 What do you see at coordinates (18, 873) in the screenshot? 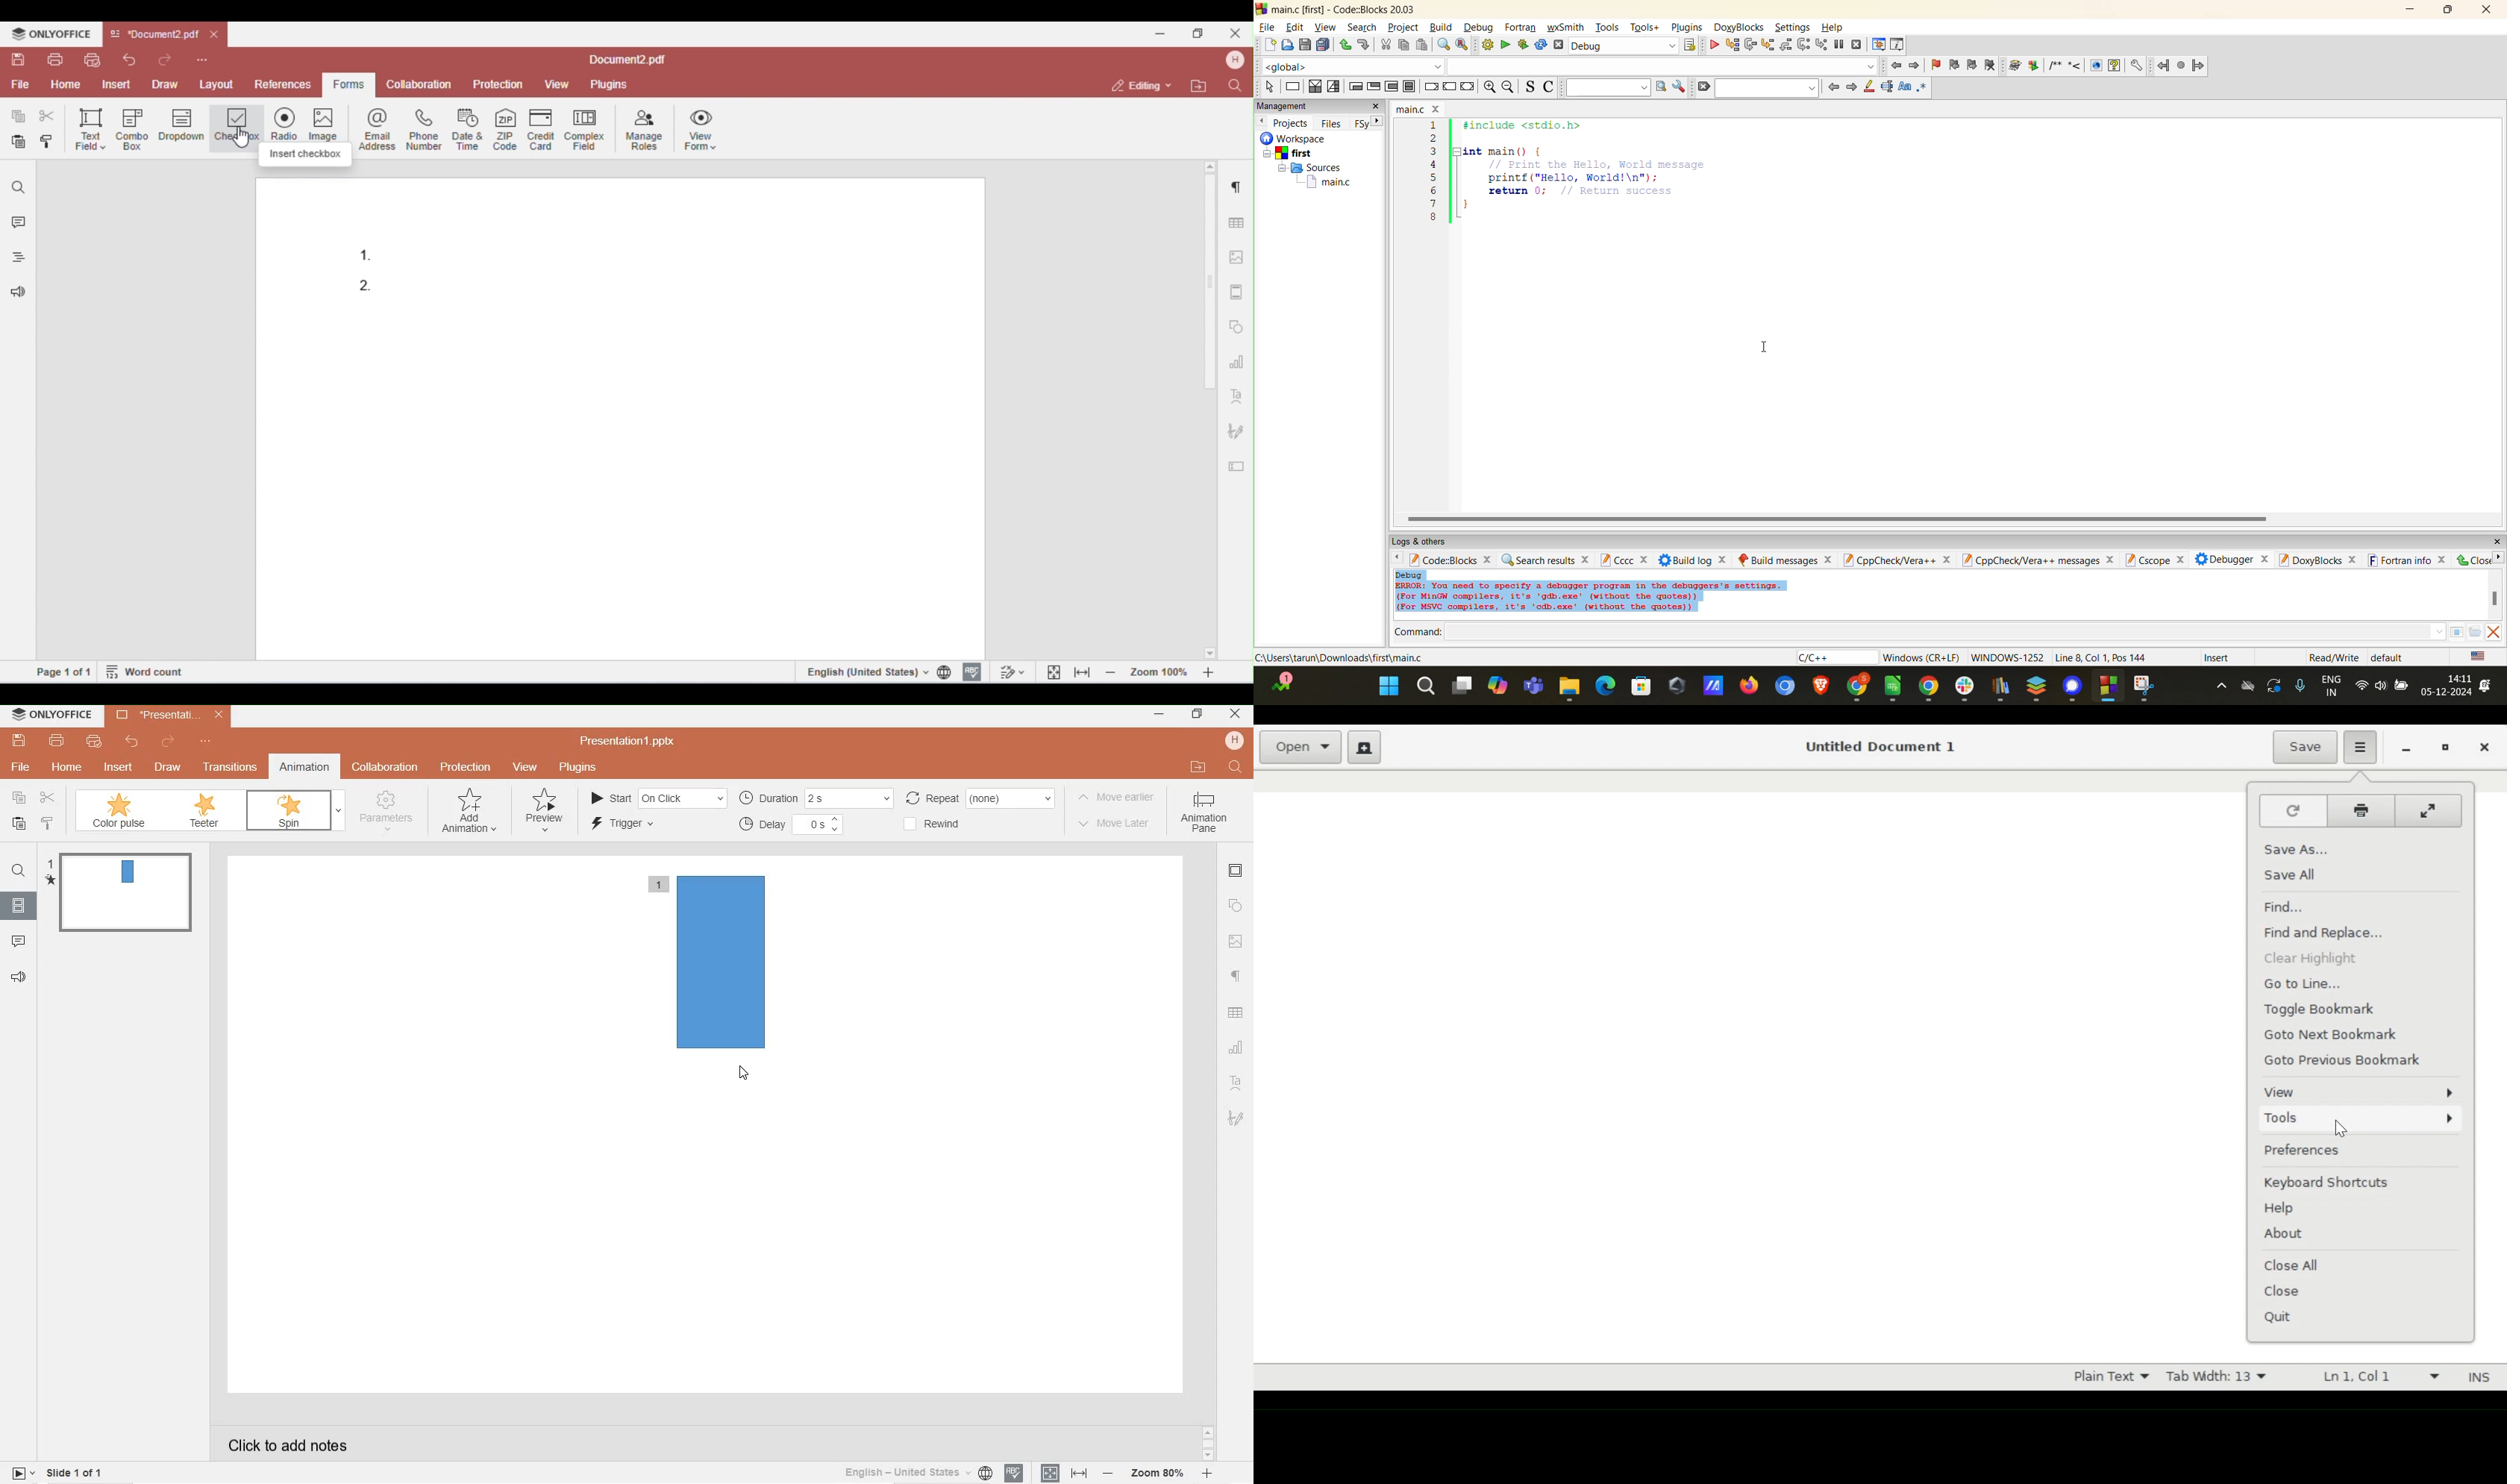
I see `find` at bounding box center [18, 873].